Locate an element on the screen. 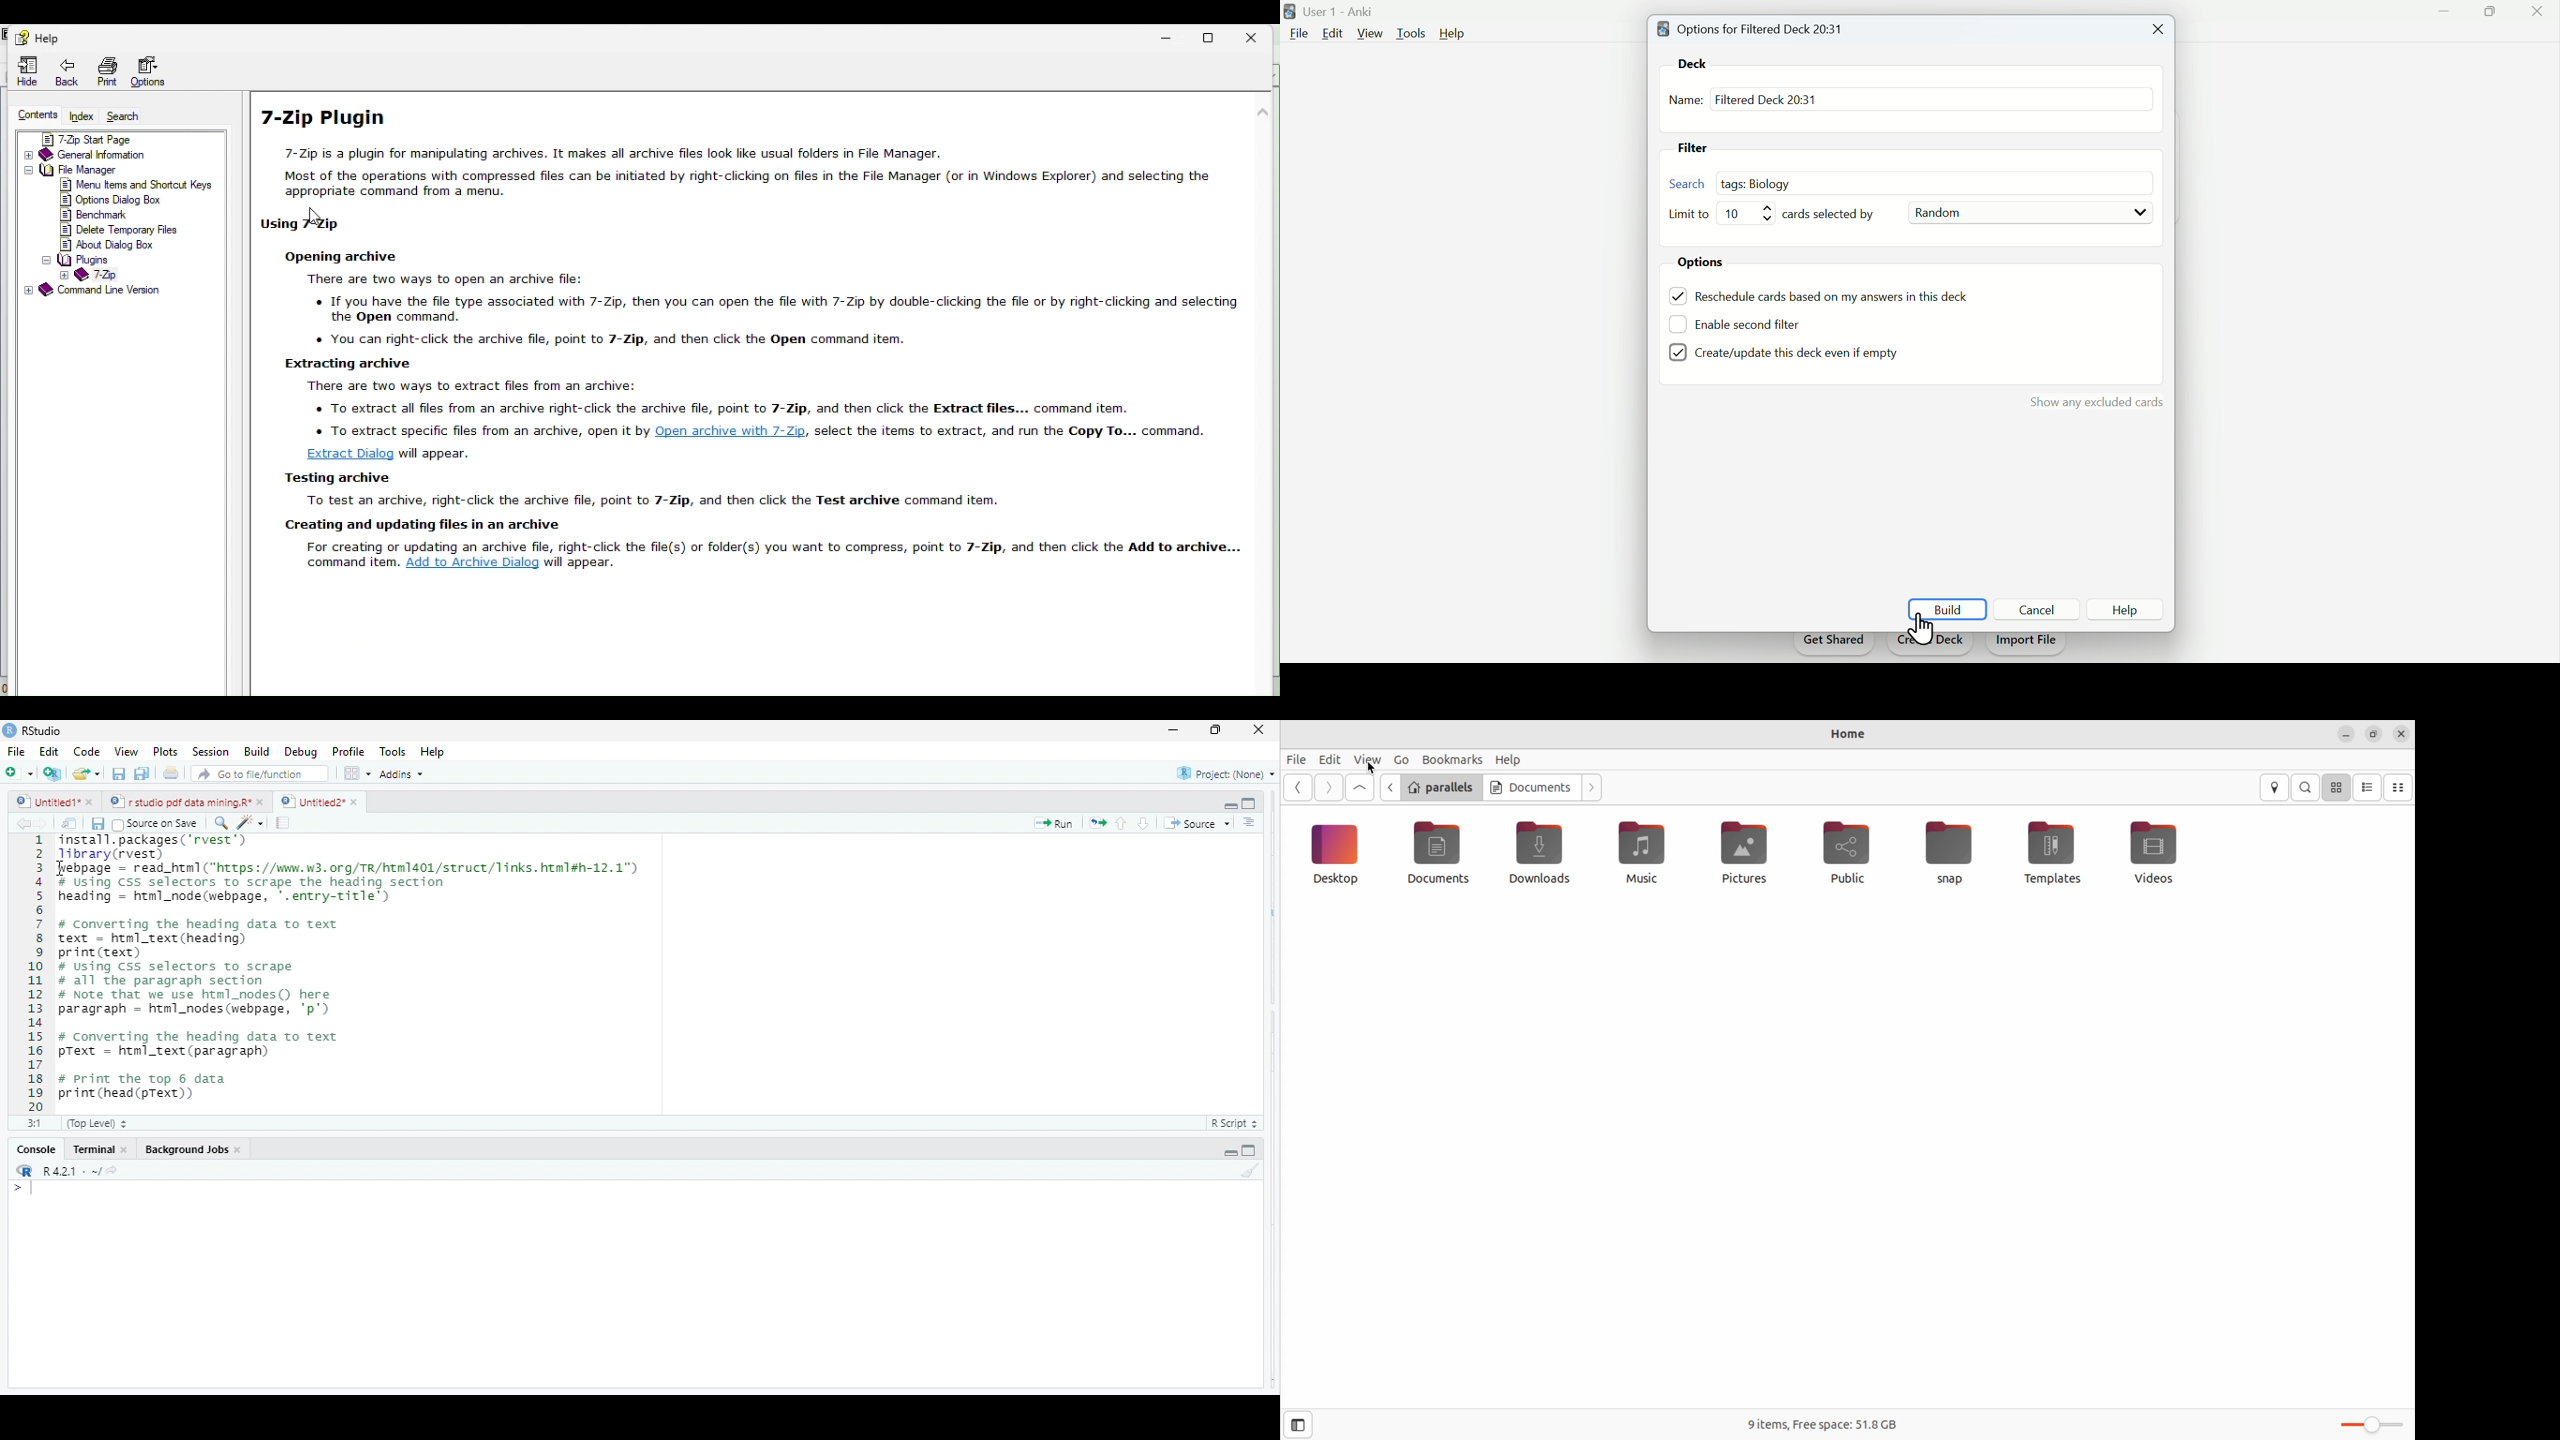  terminal is located at coordinates (96, 1150).